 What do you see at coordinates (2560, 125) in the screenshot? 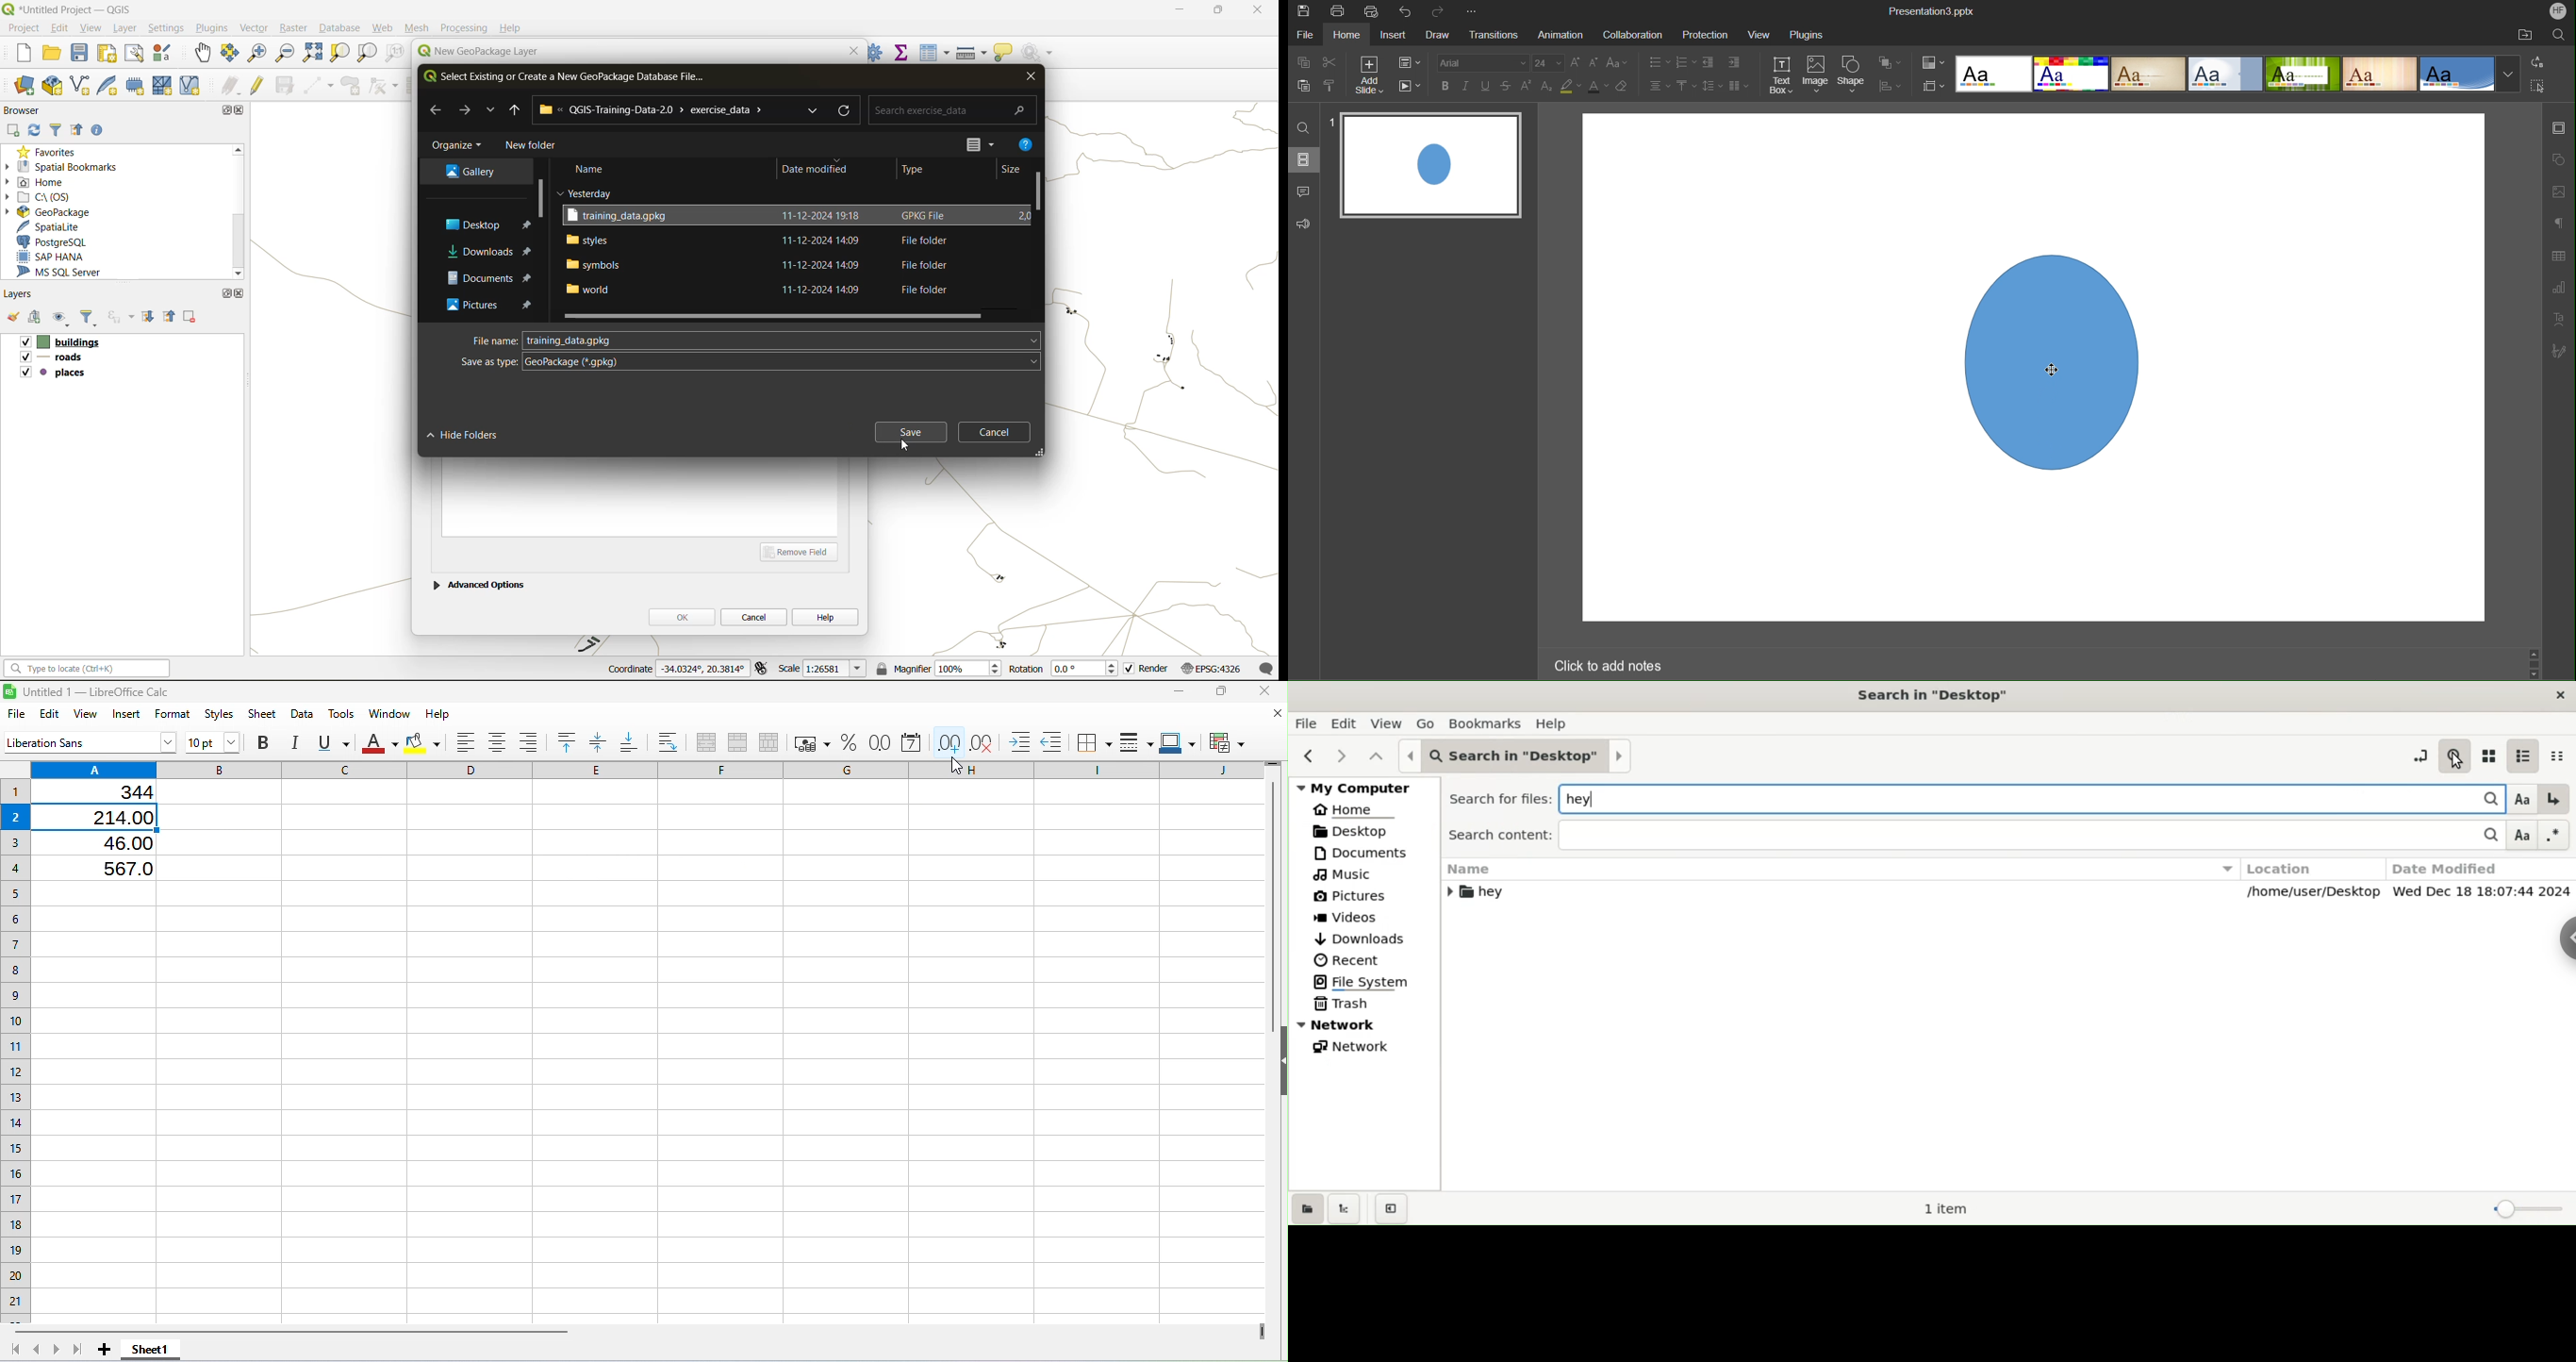
I see `Slide Settings` at bounding box center [2560, 125].